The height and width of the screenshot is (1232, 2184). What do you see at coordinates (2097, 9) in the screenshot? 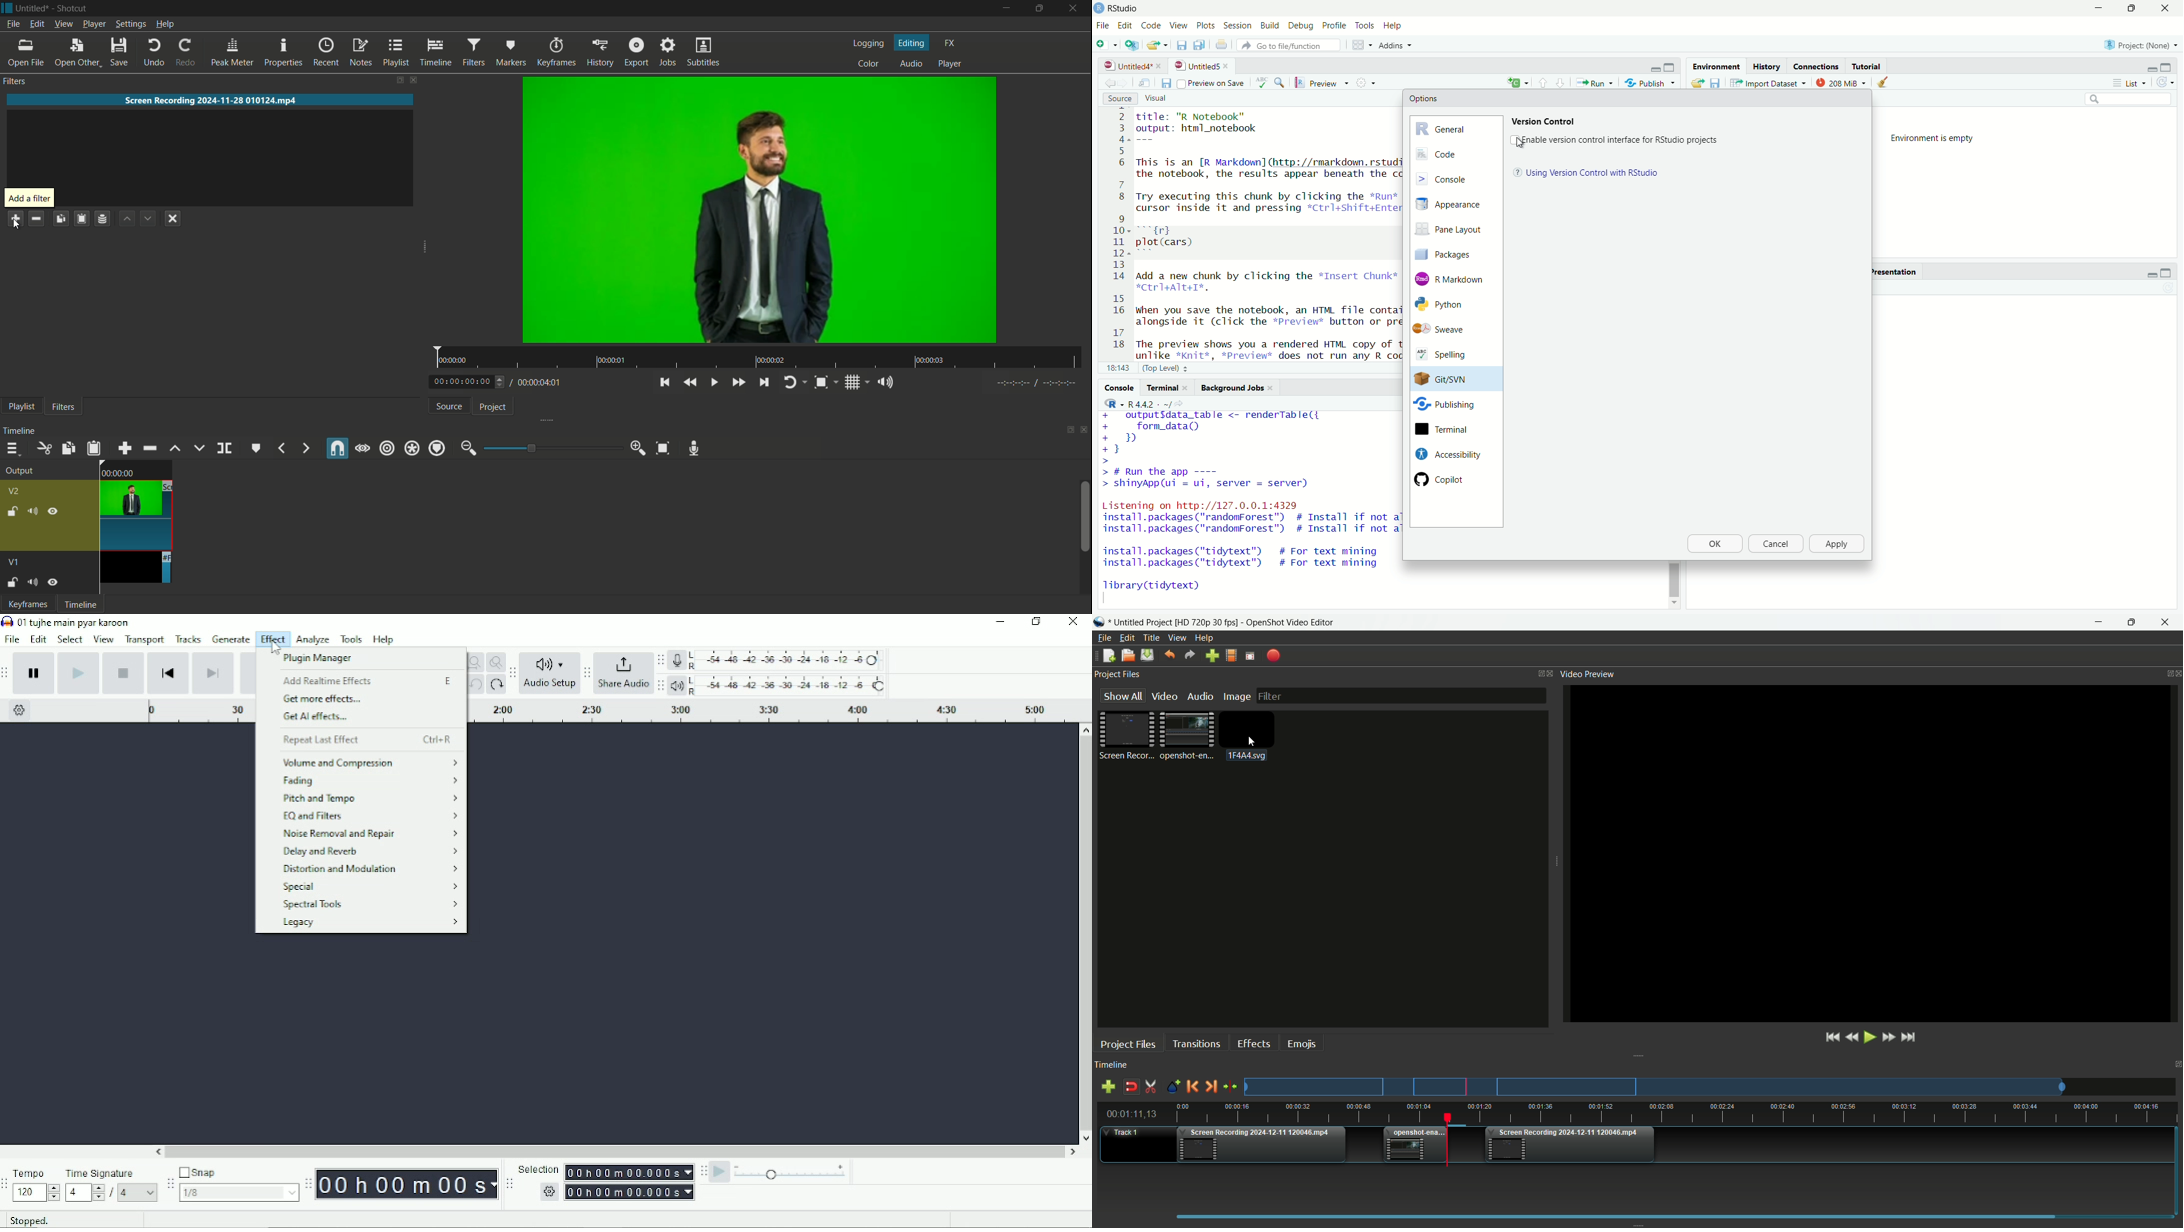
I see `minimise` at bounding box center [2097, 9].